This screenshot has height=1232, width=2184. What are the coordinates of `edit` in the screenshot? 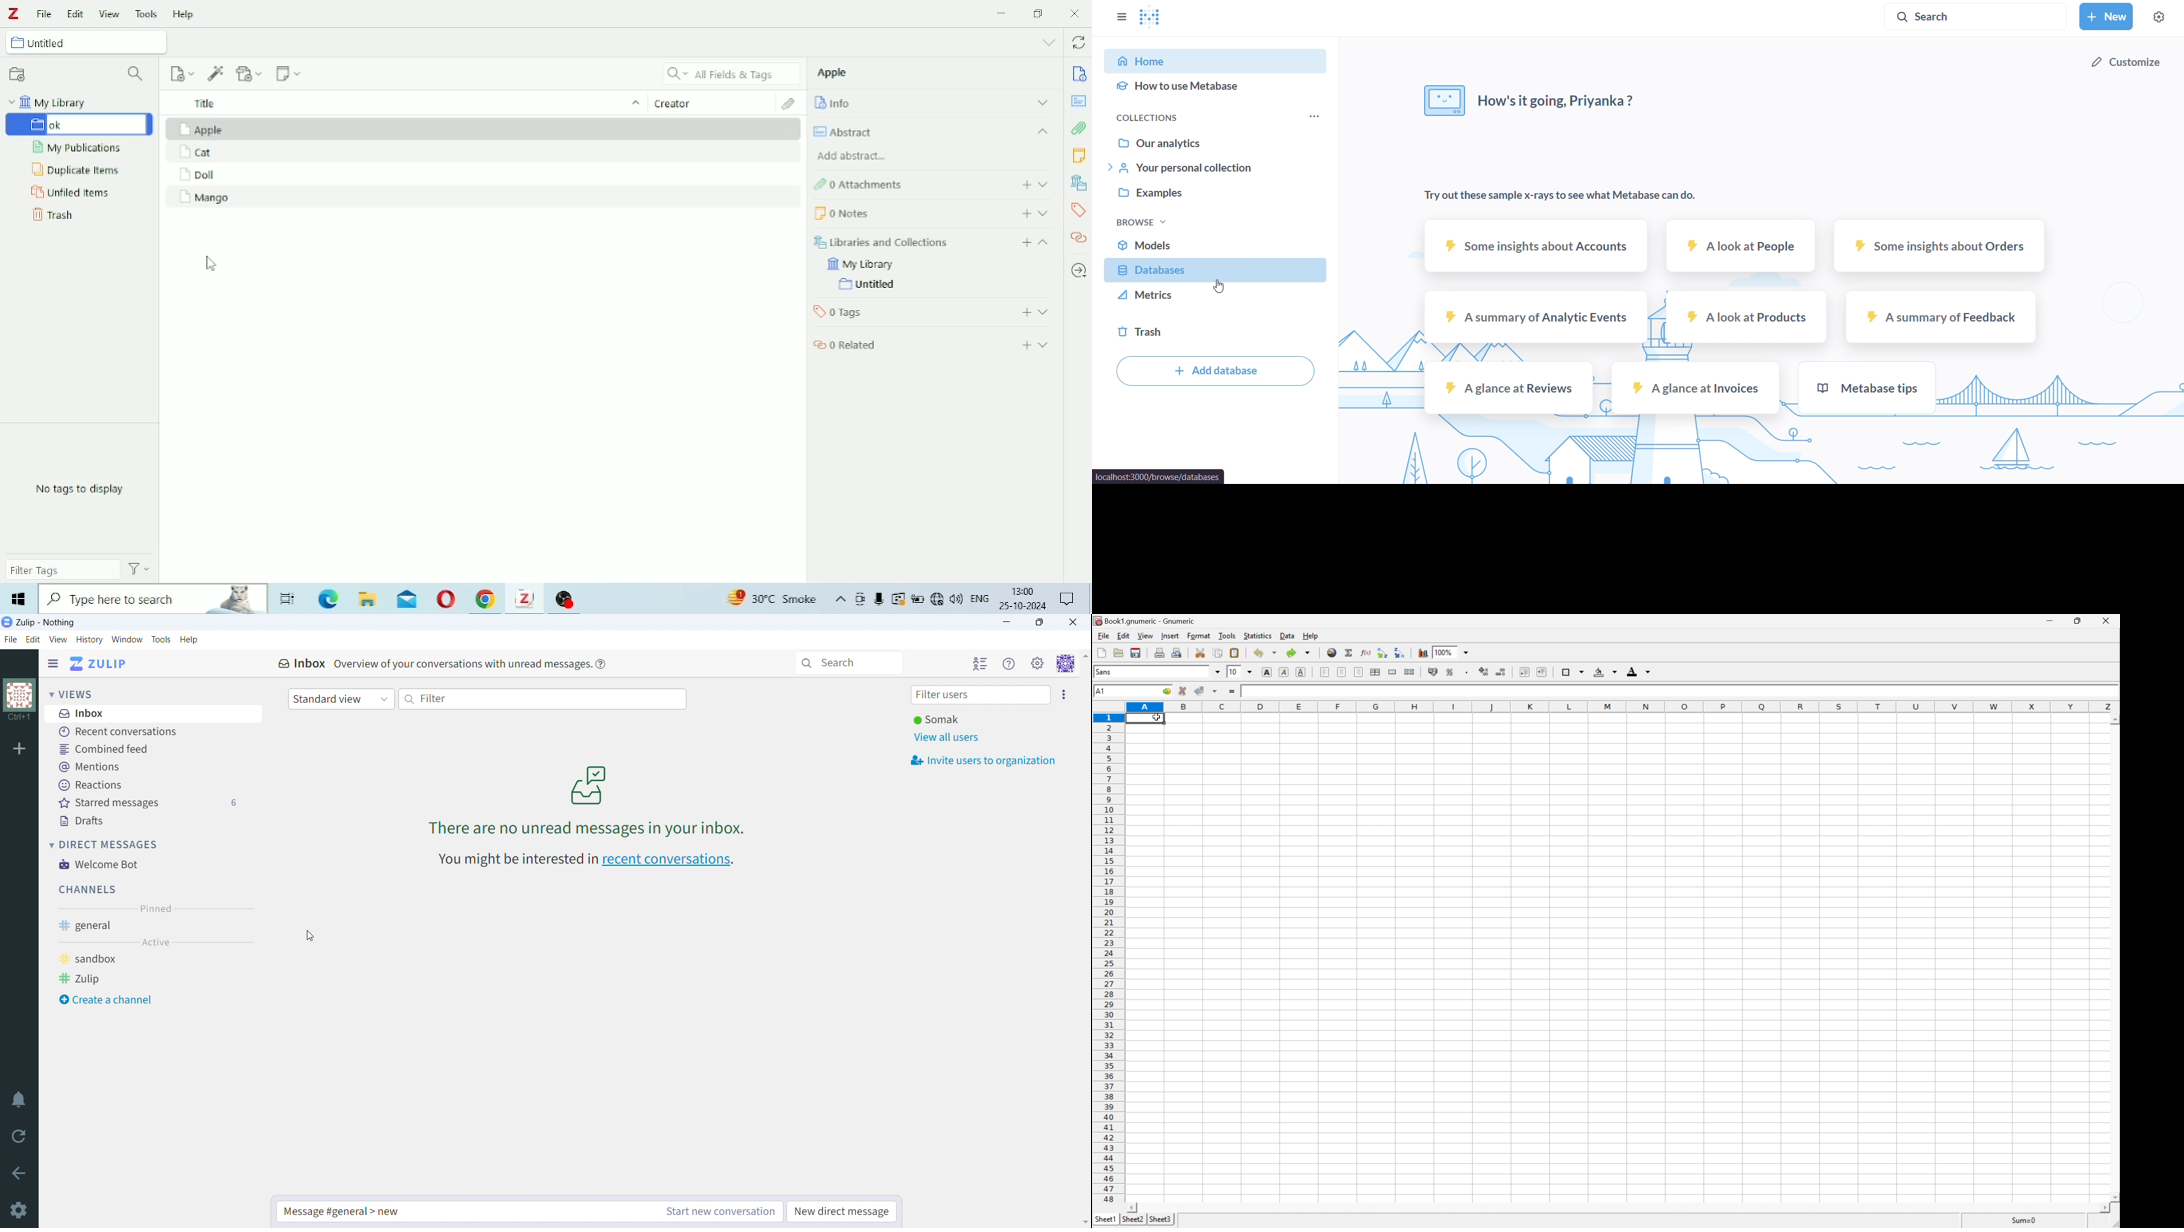 It's located at (1122, 636).